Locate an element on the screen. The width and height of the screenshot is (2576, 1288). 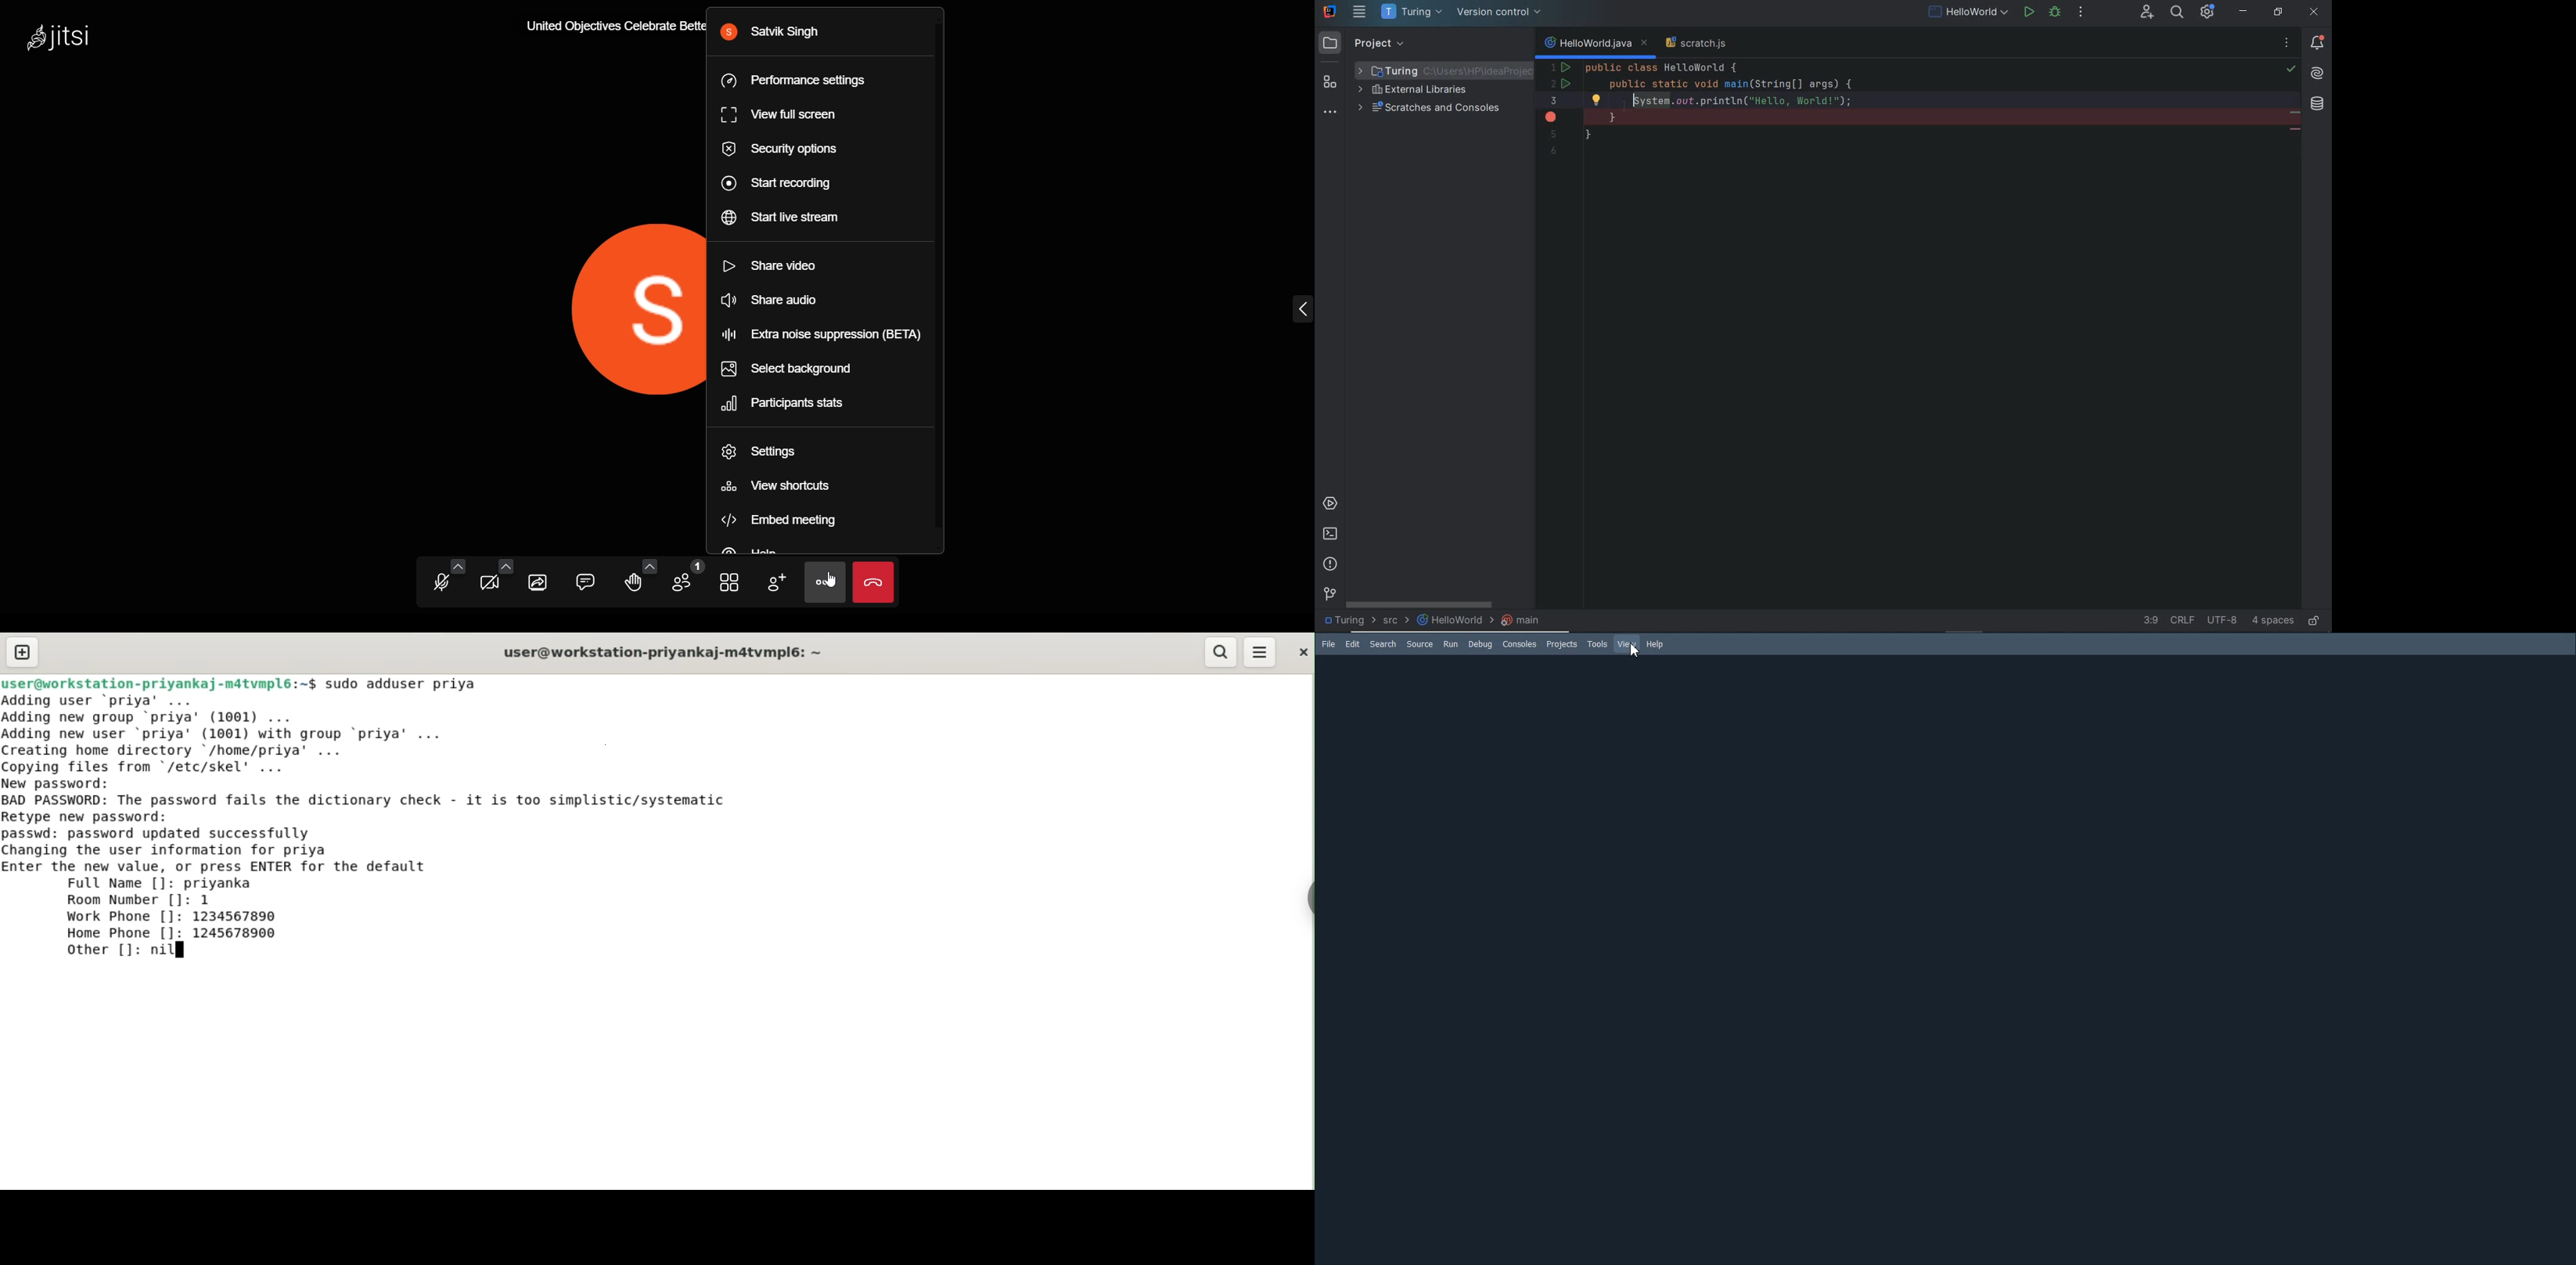
view shortcuts is located at coordinates (792, 484).